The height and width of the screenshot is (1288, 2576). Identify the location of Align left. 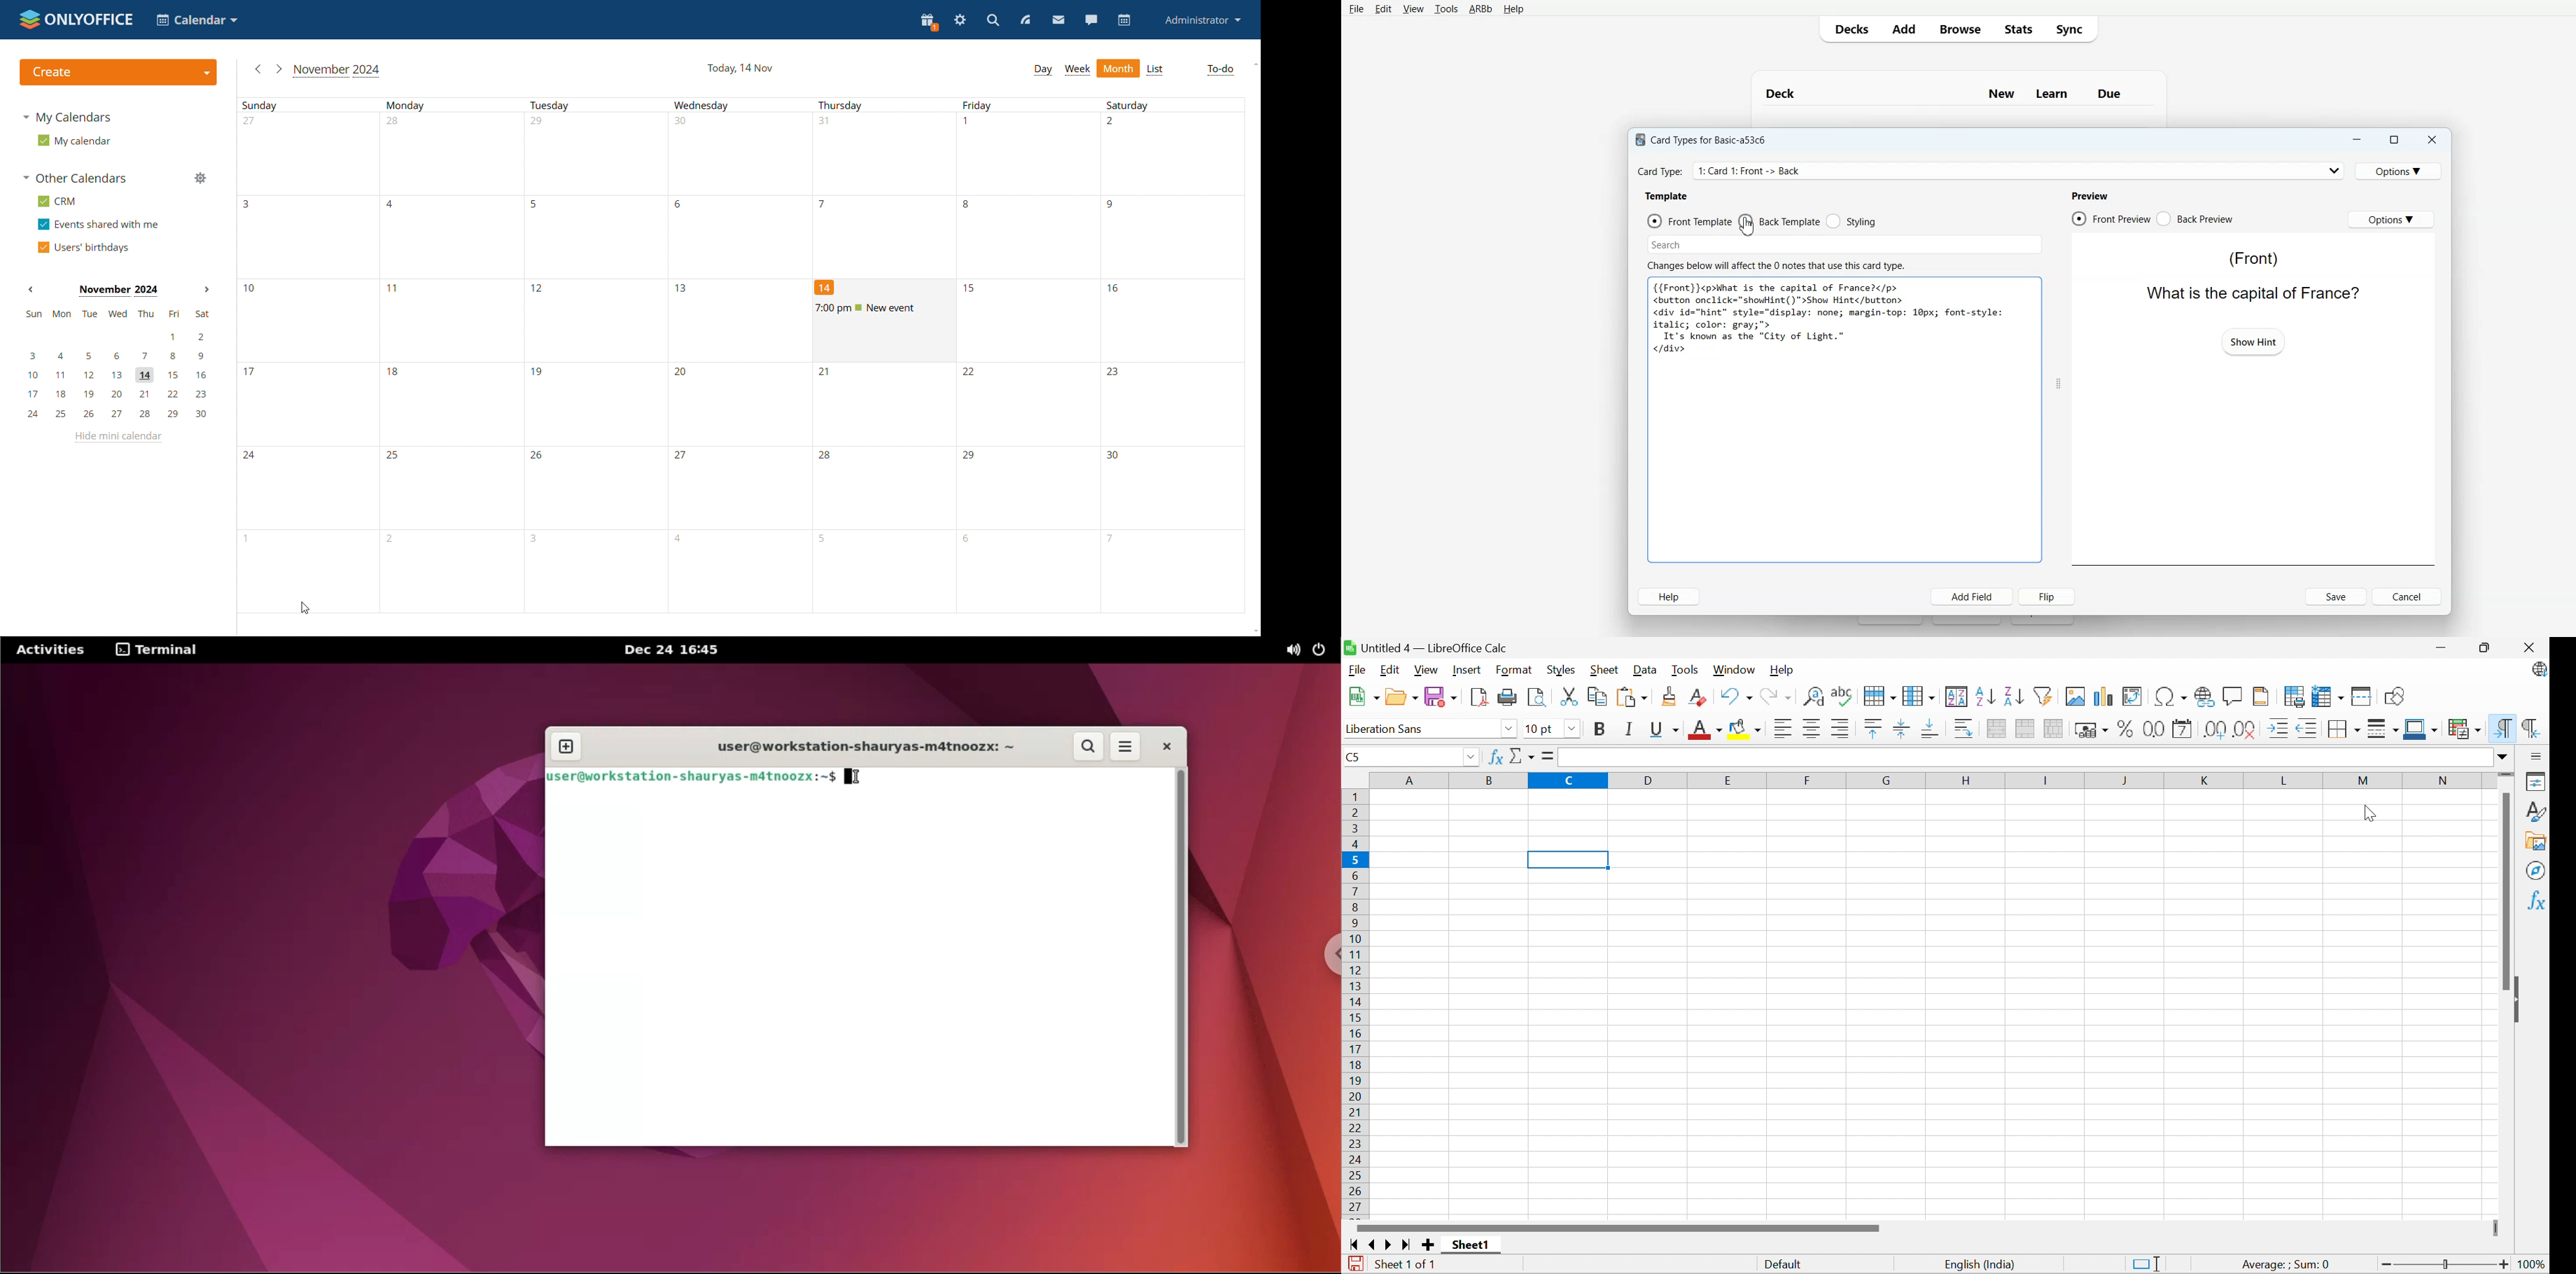
(1785, 730).